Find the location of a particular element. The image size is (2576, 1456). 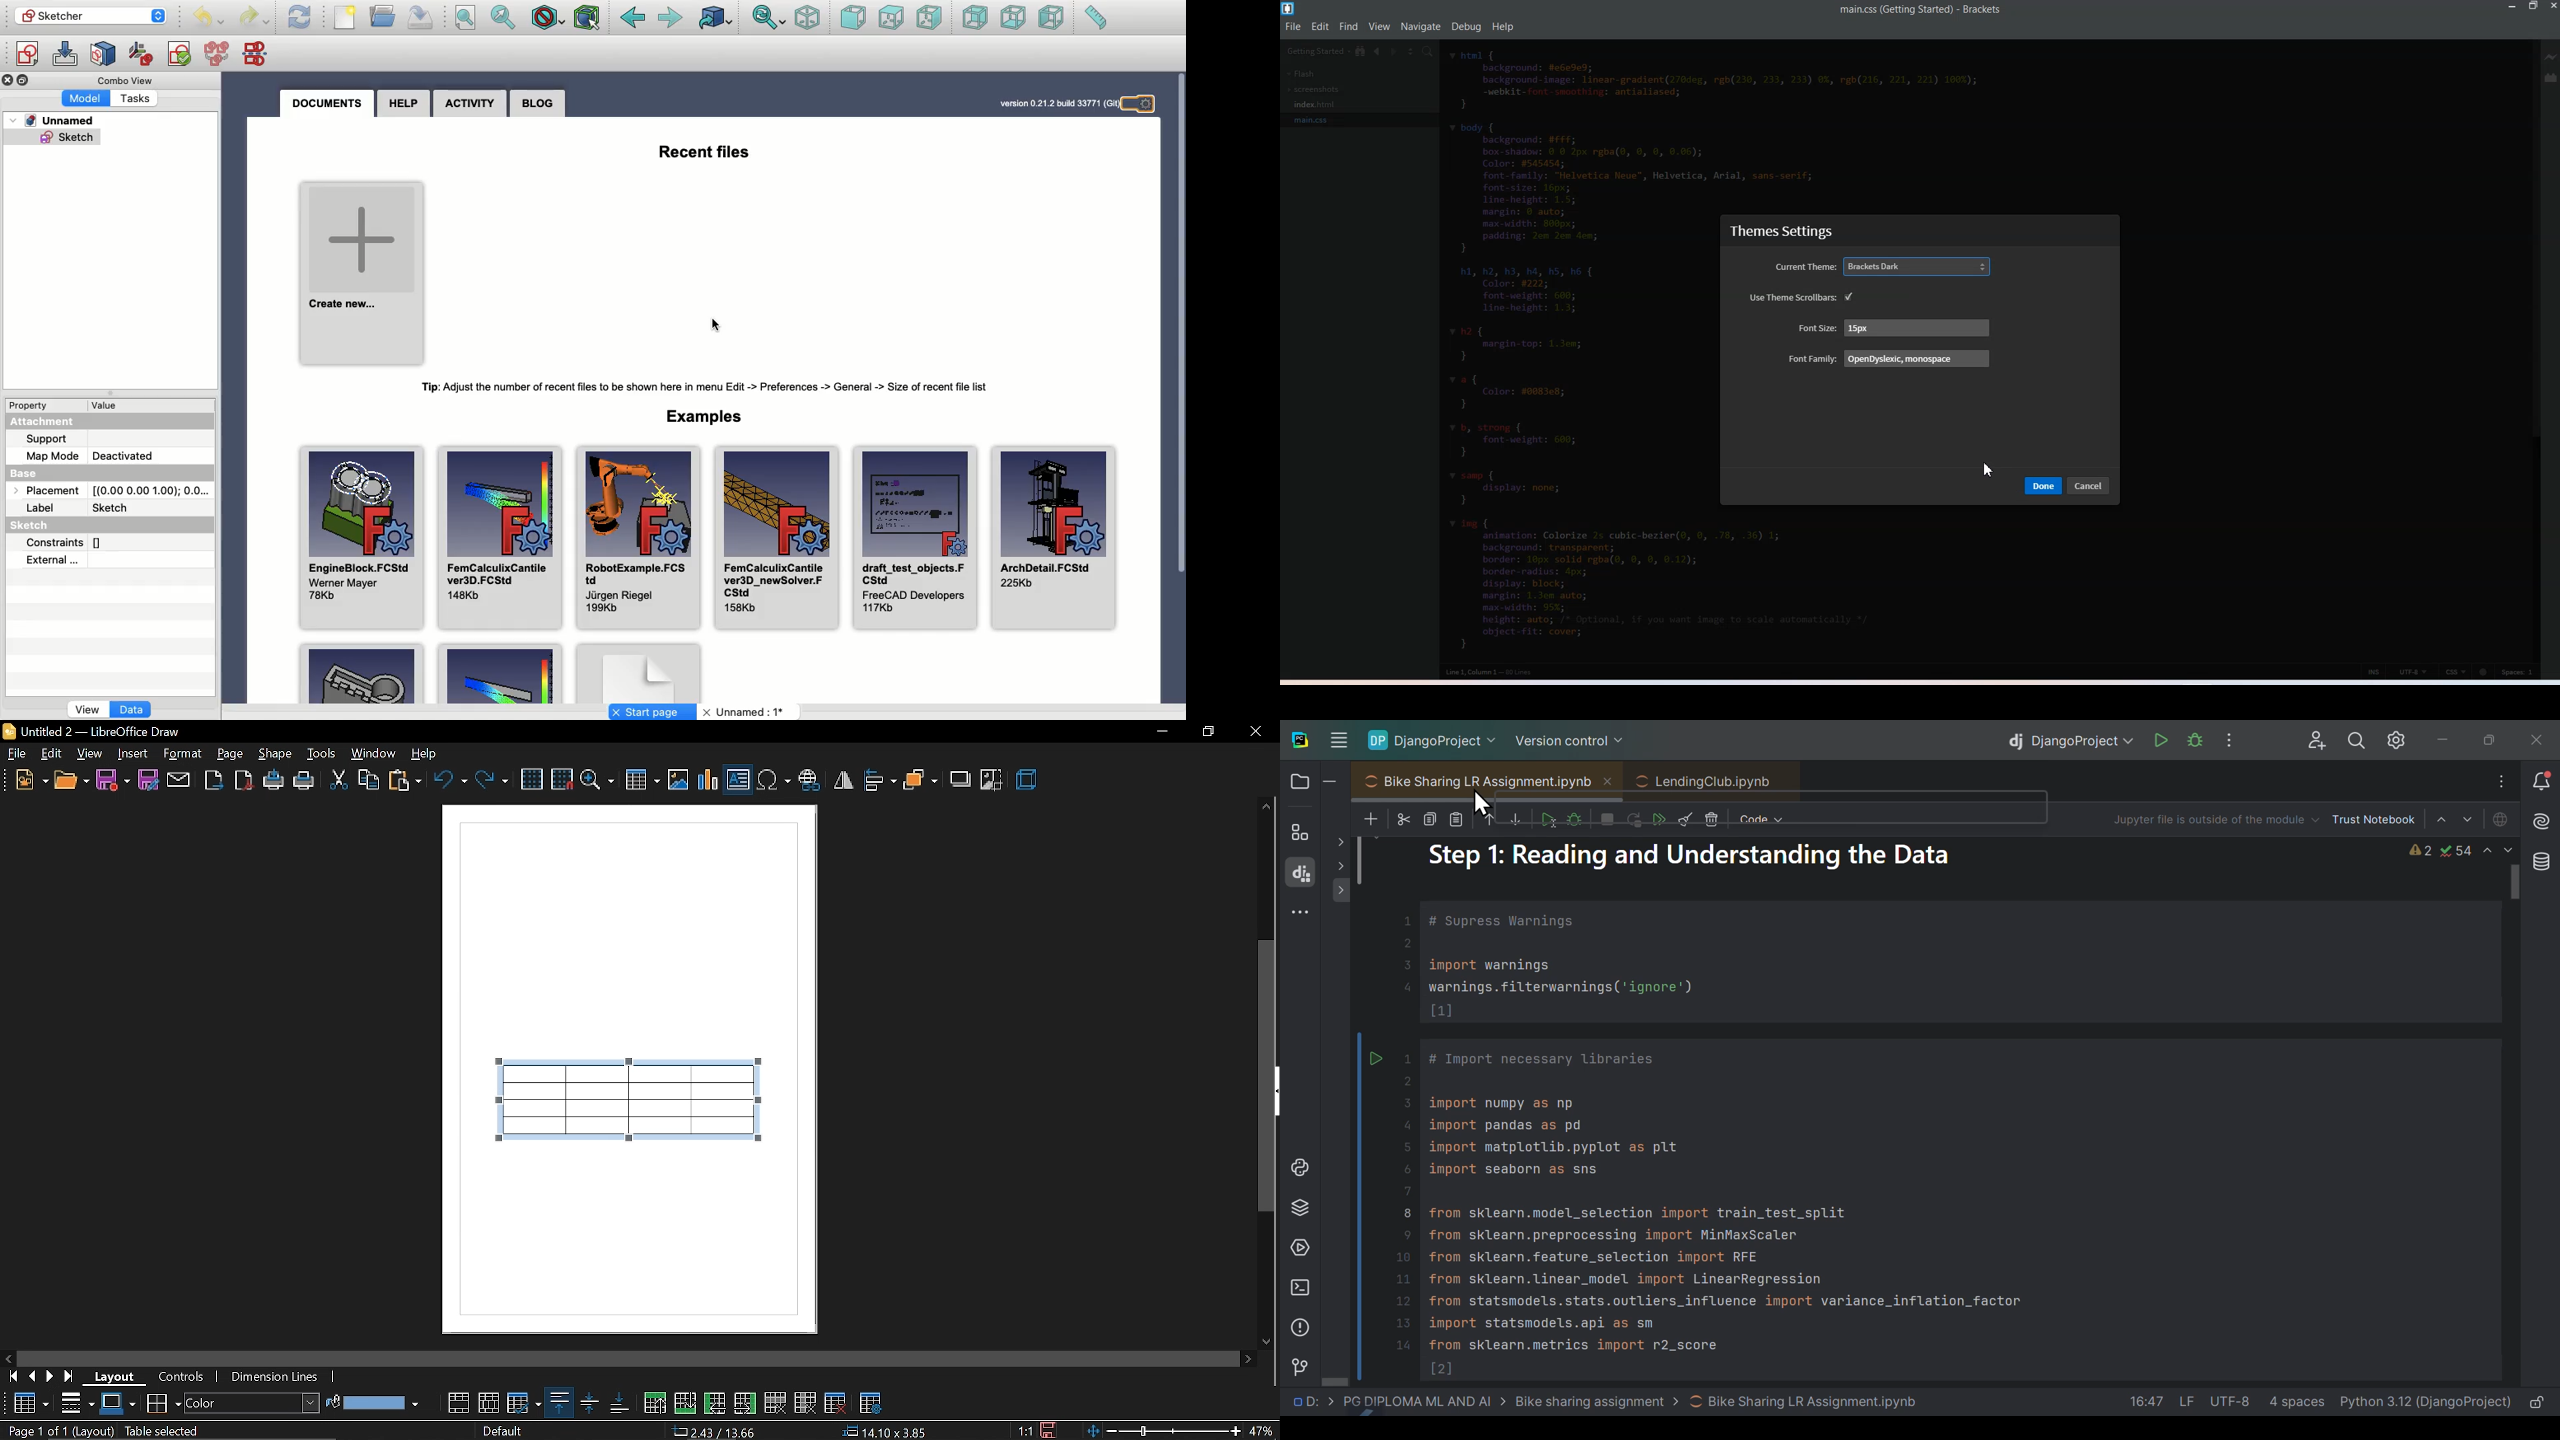

paste is located at coordinates (406, 780).